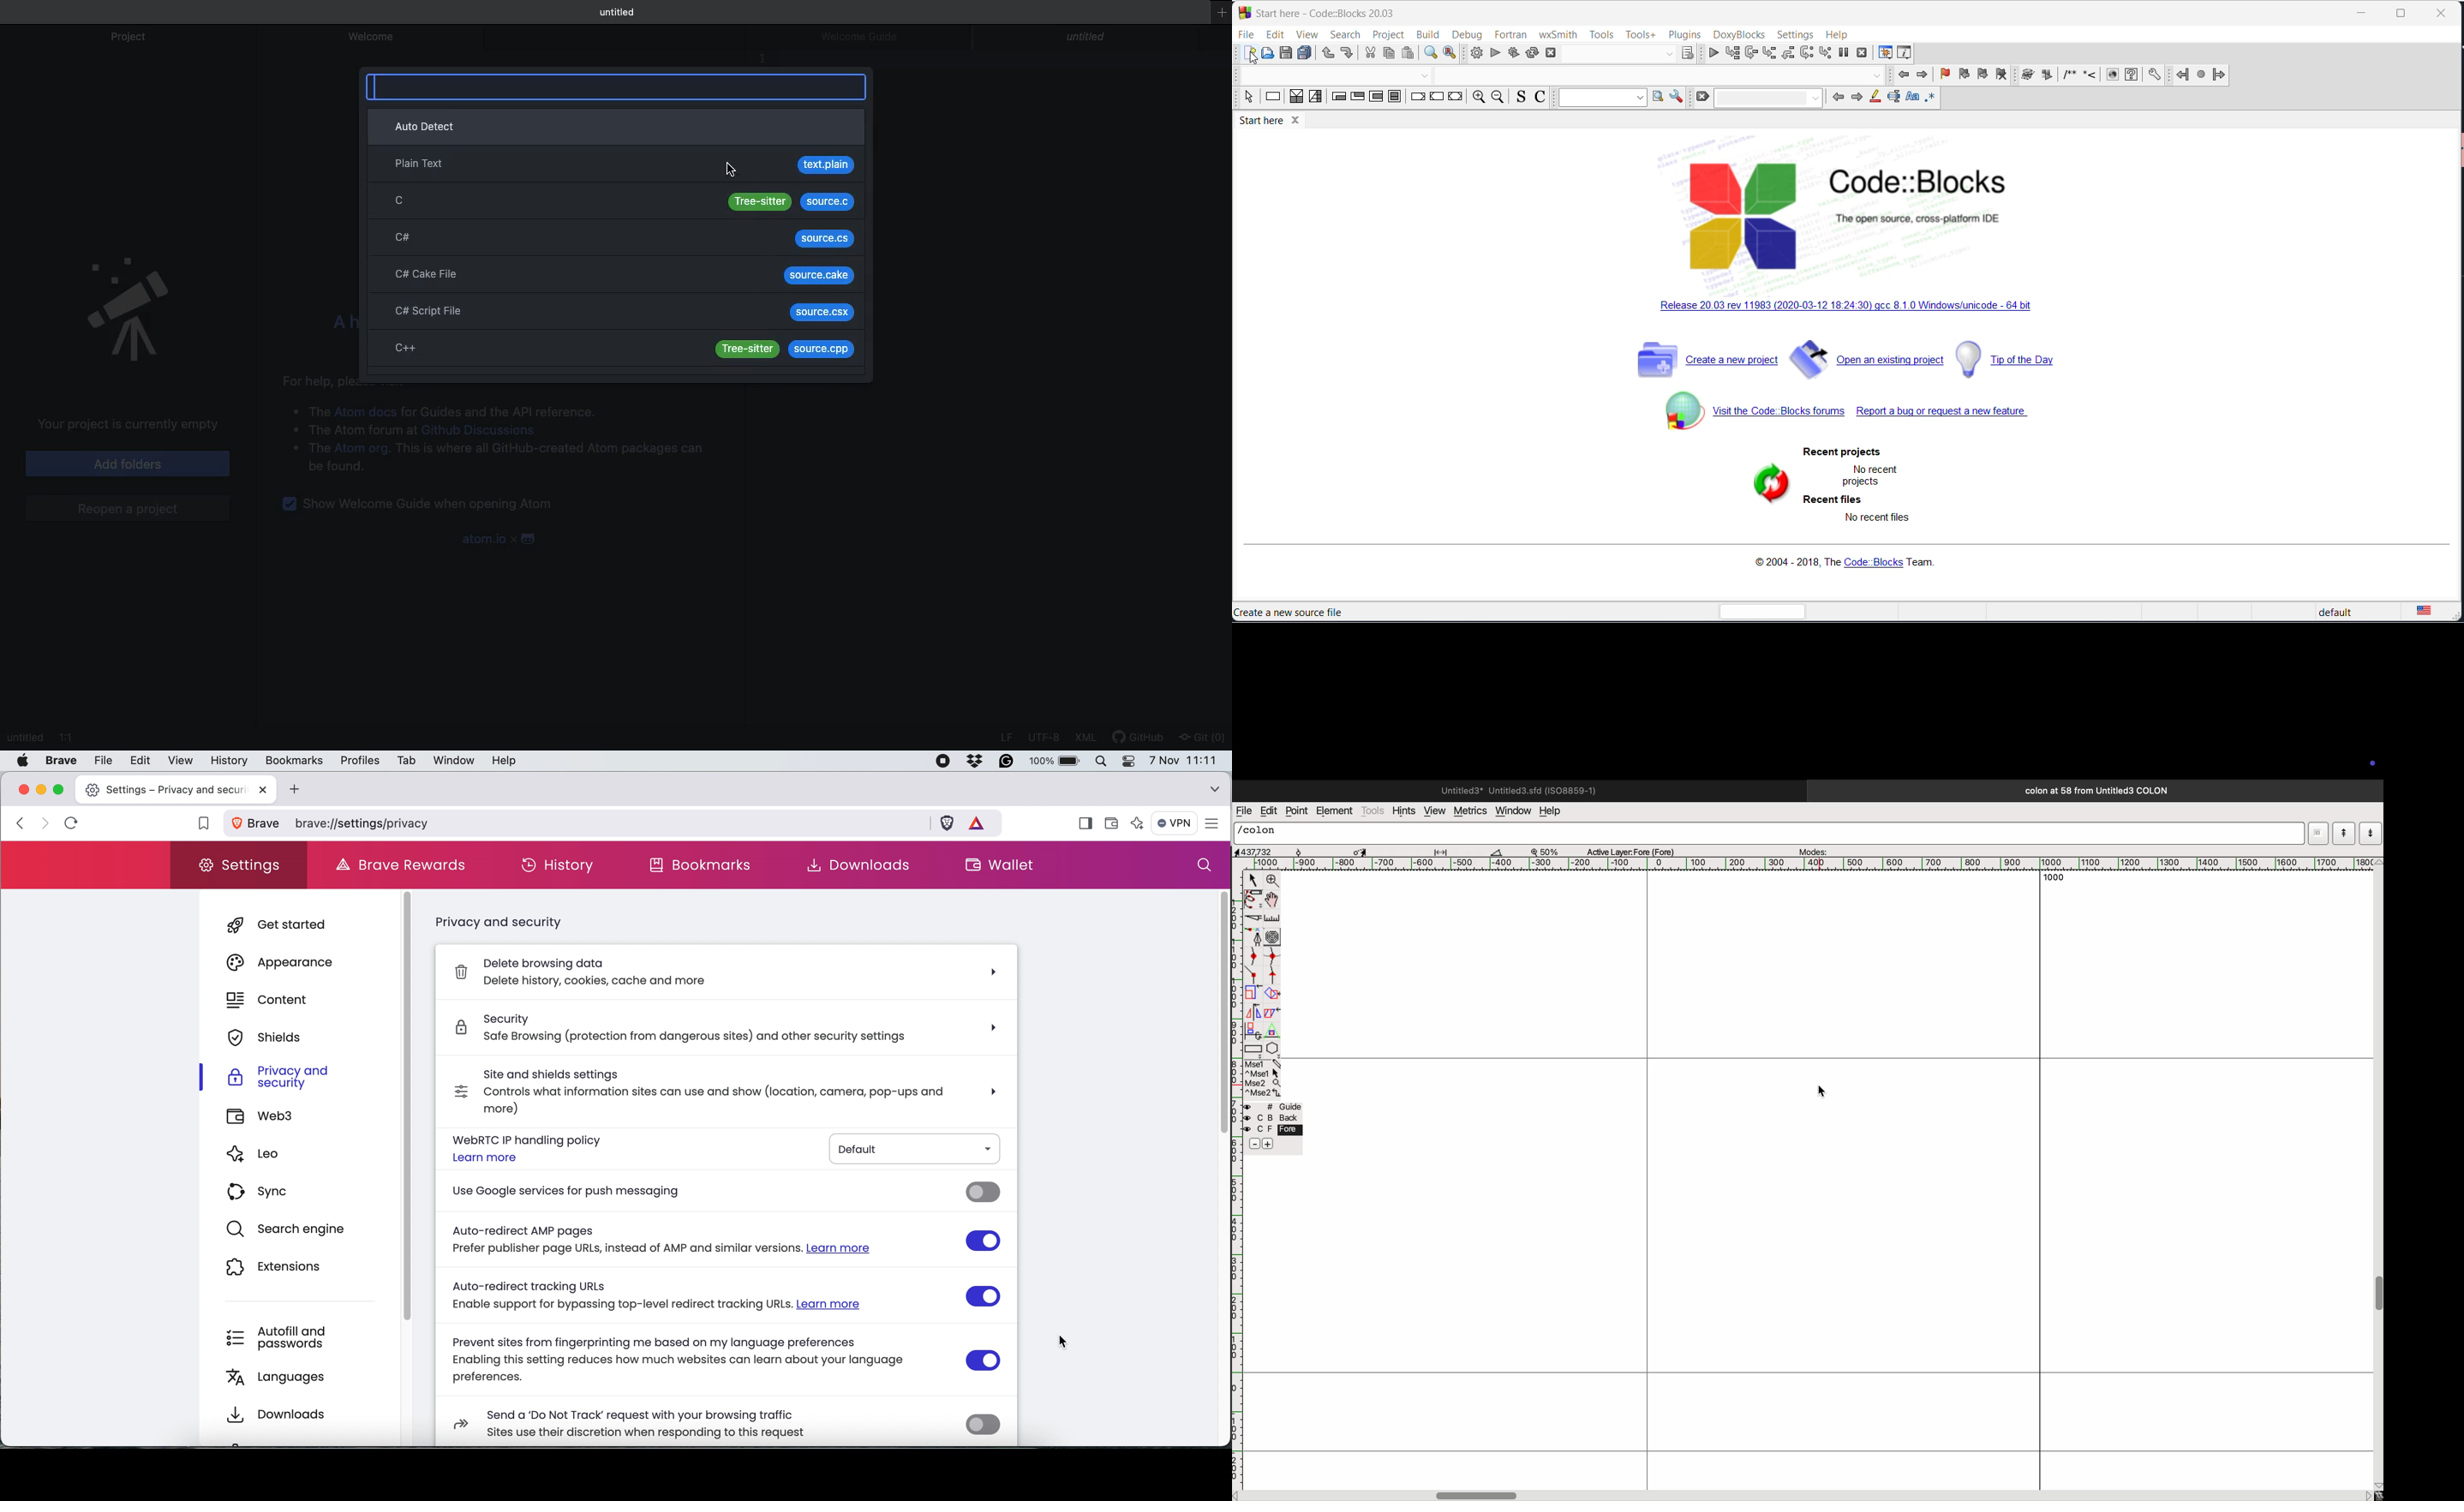  I want to click on exit condition loop, so click(1358, 98).